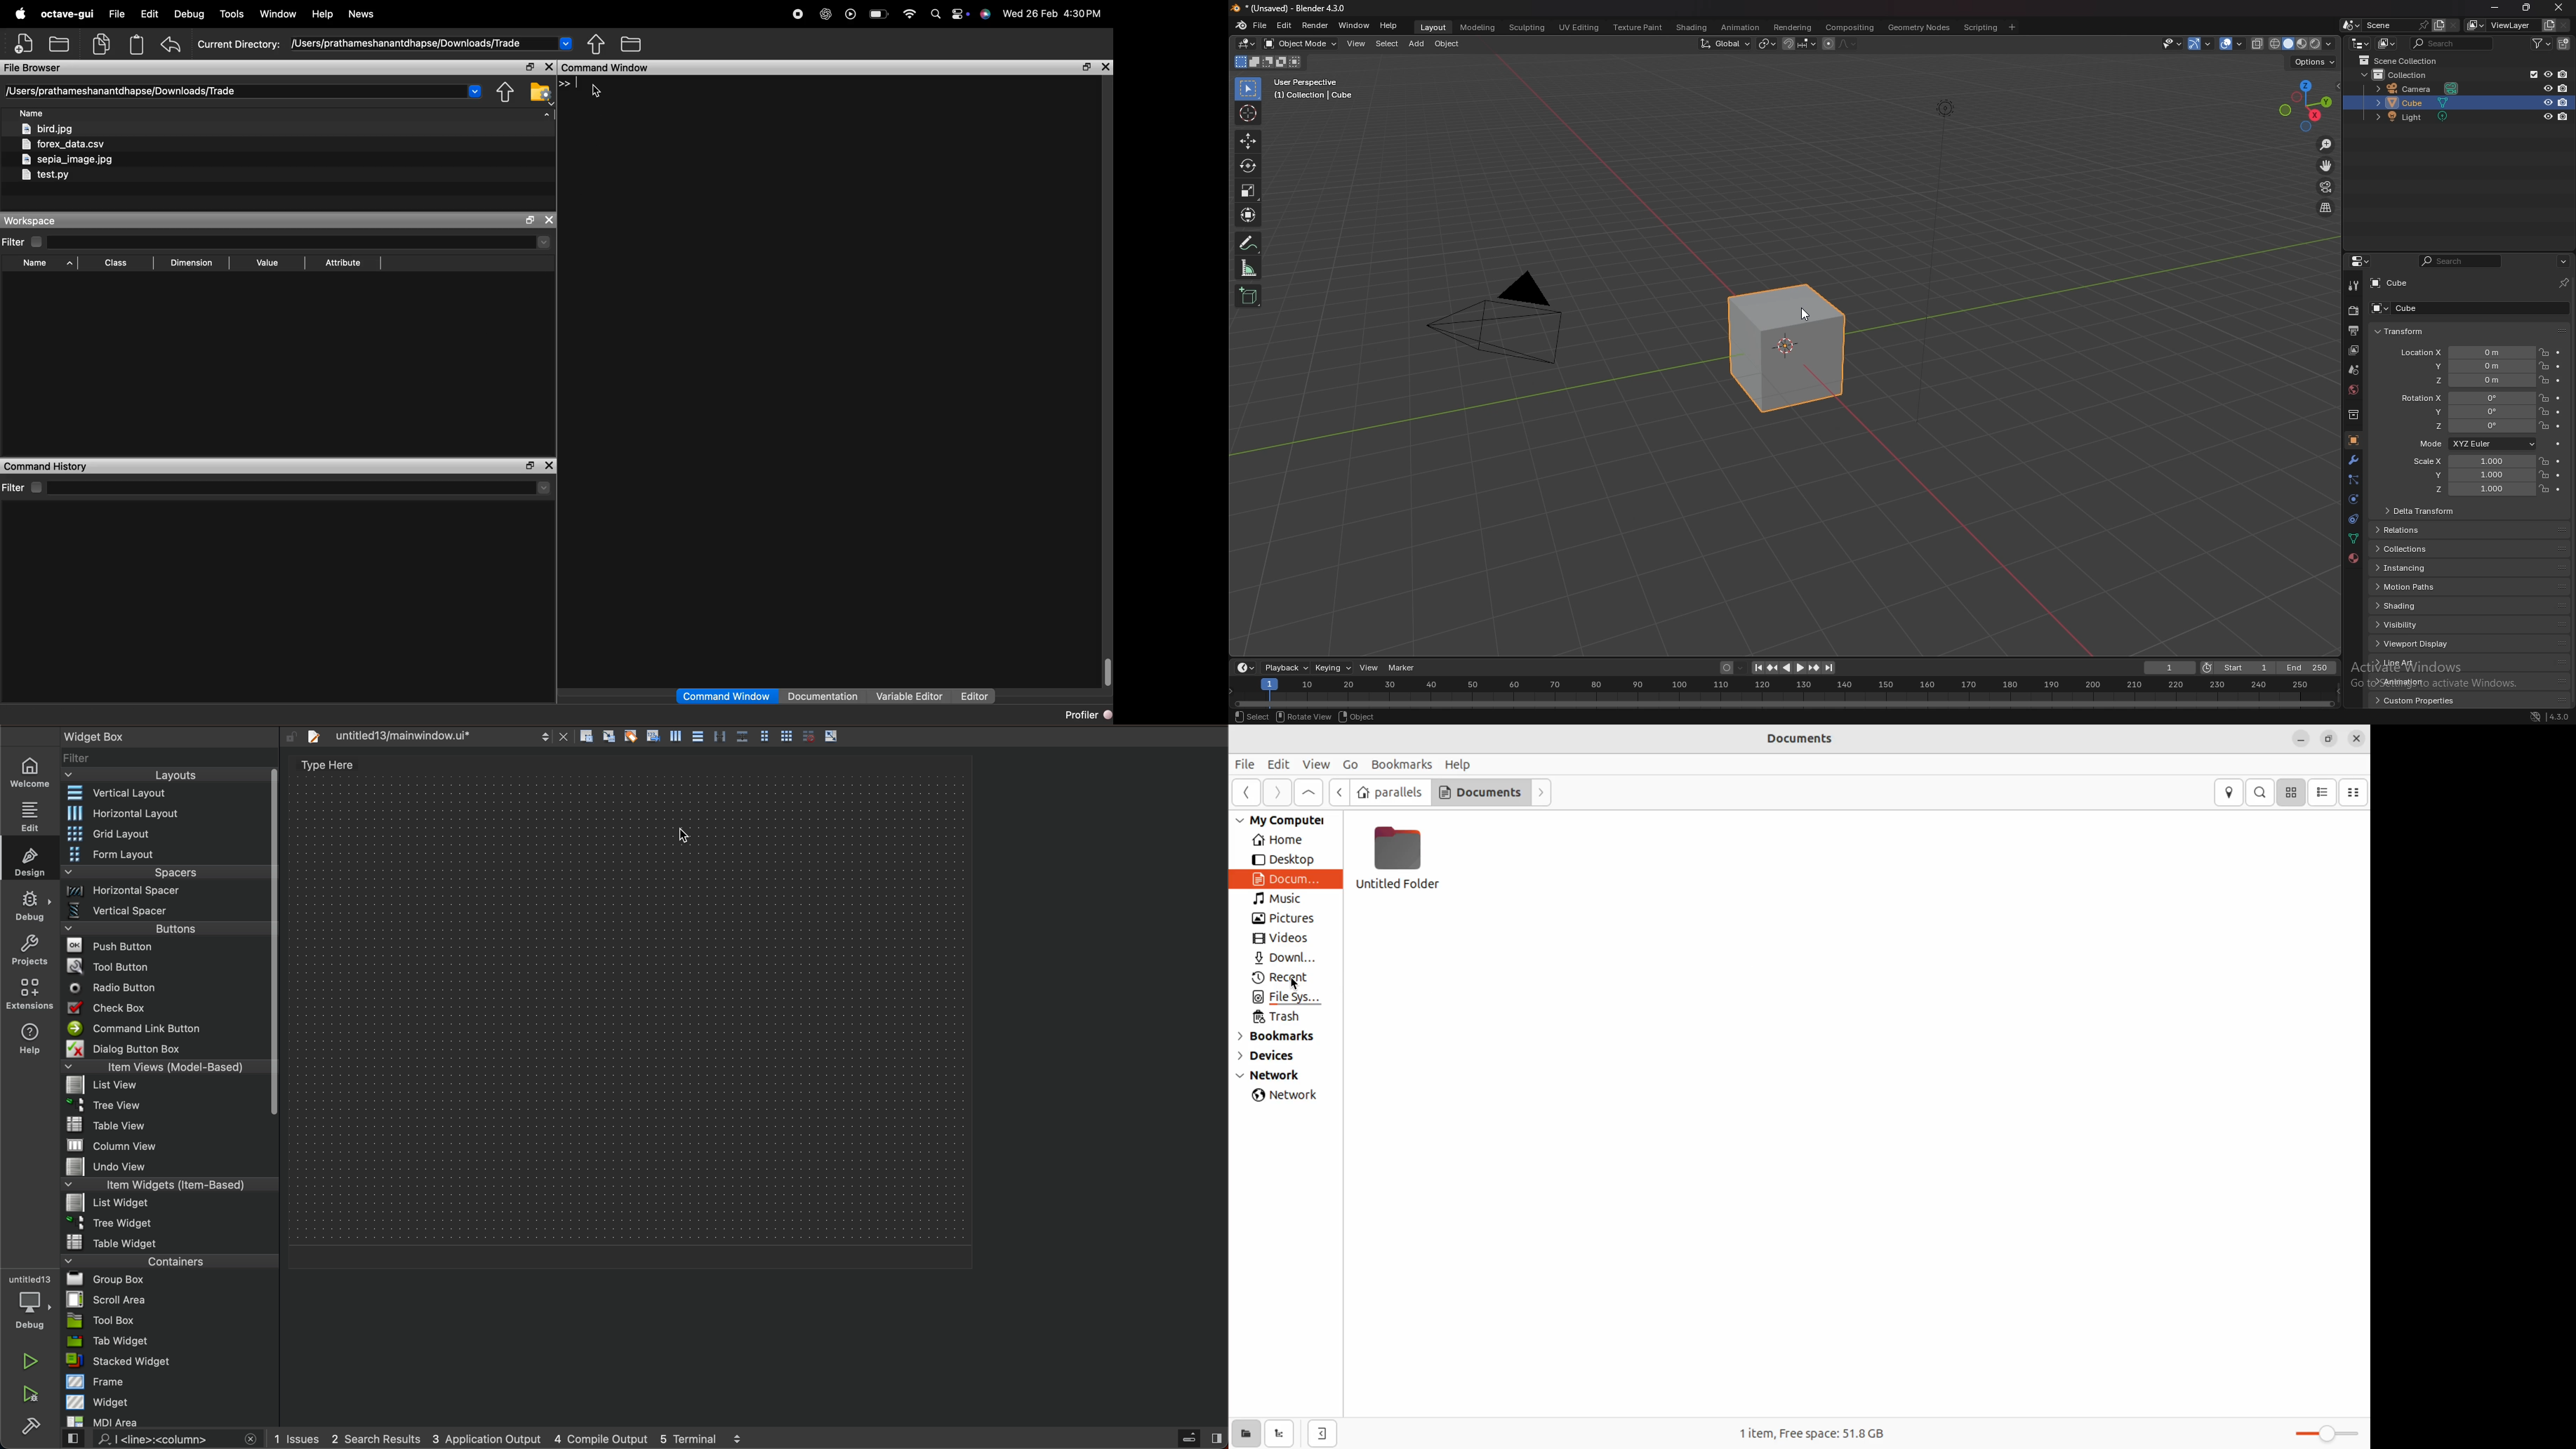  What do you see at coordinates (2544, 352) in the screenshot?
I see `lock` at bounding box center [2544, 352].